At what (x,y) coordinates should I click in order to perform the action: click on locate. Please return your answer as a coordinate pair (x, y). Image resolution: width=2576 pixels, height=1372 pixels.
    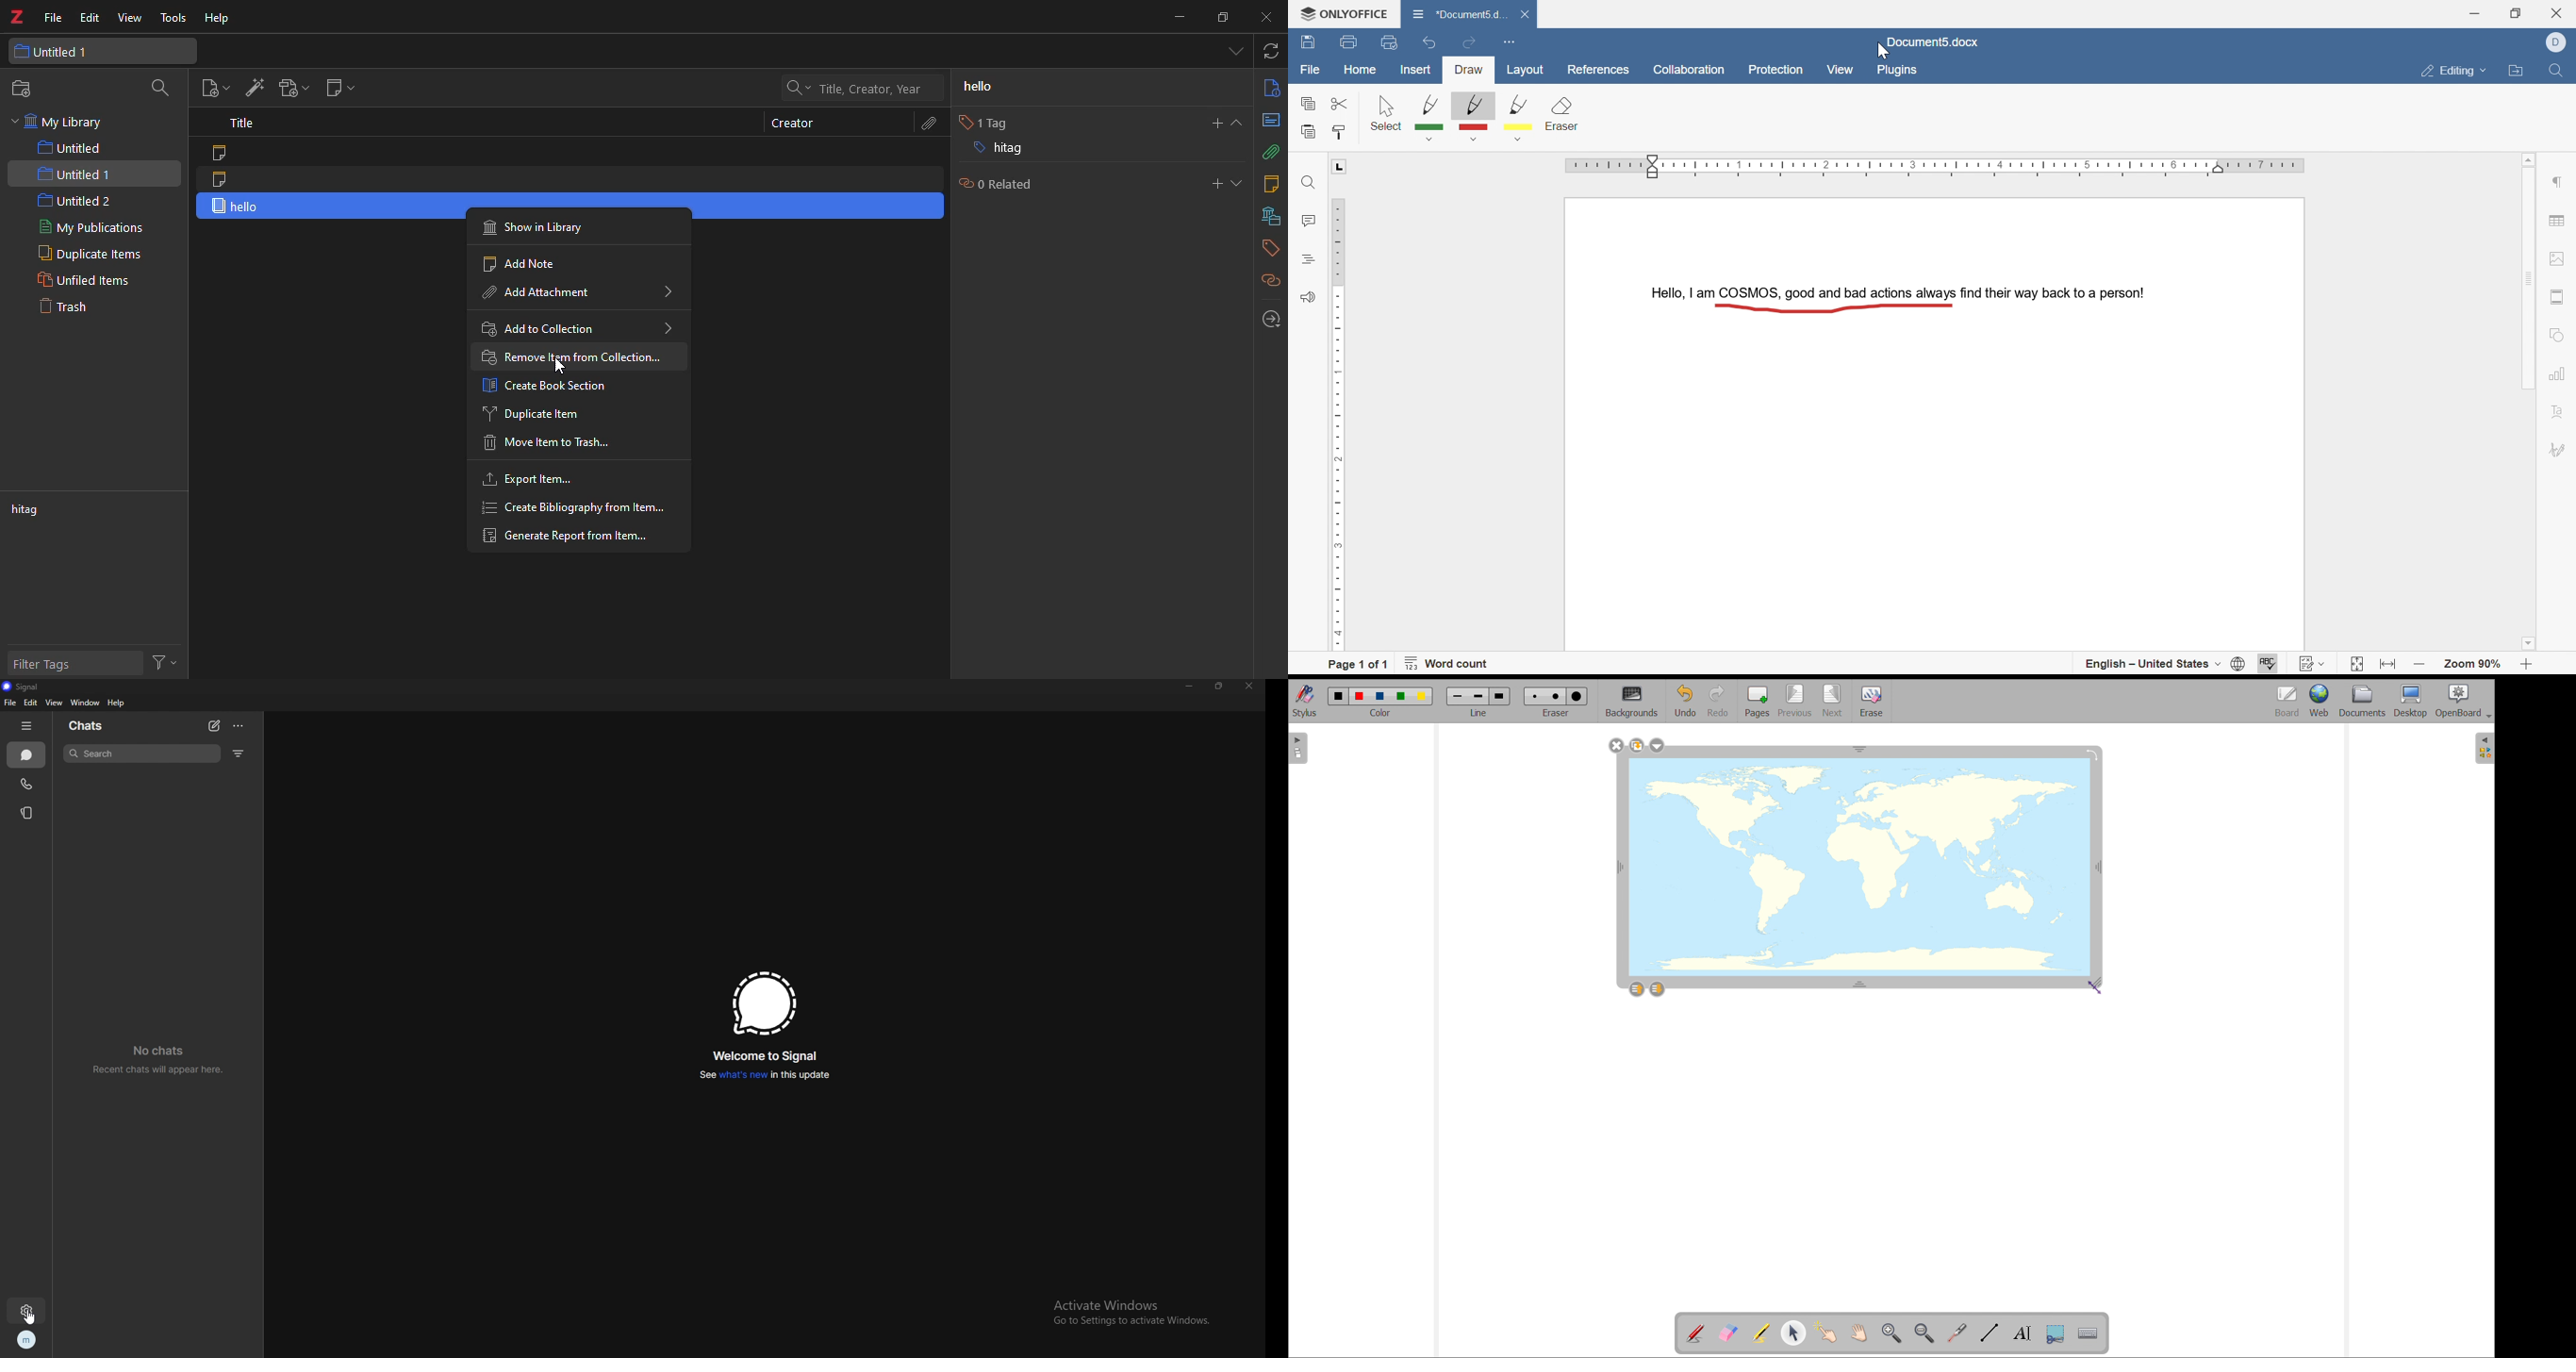
    Looking at the image, I should click on (1266, 320).